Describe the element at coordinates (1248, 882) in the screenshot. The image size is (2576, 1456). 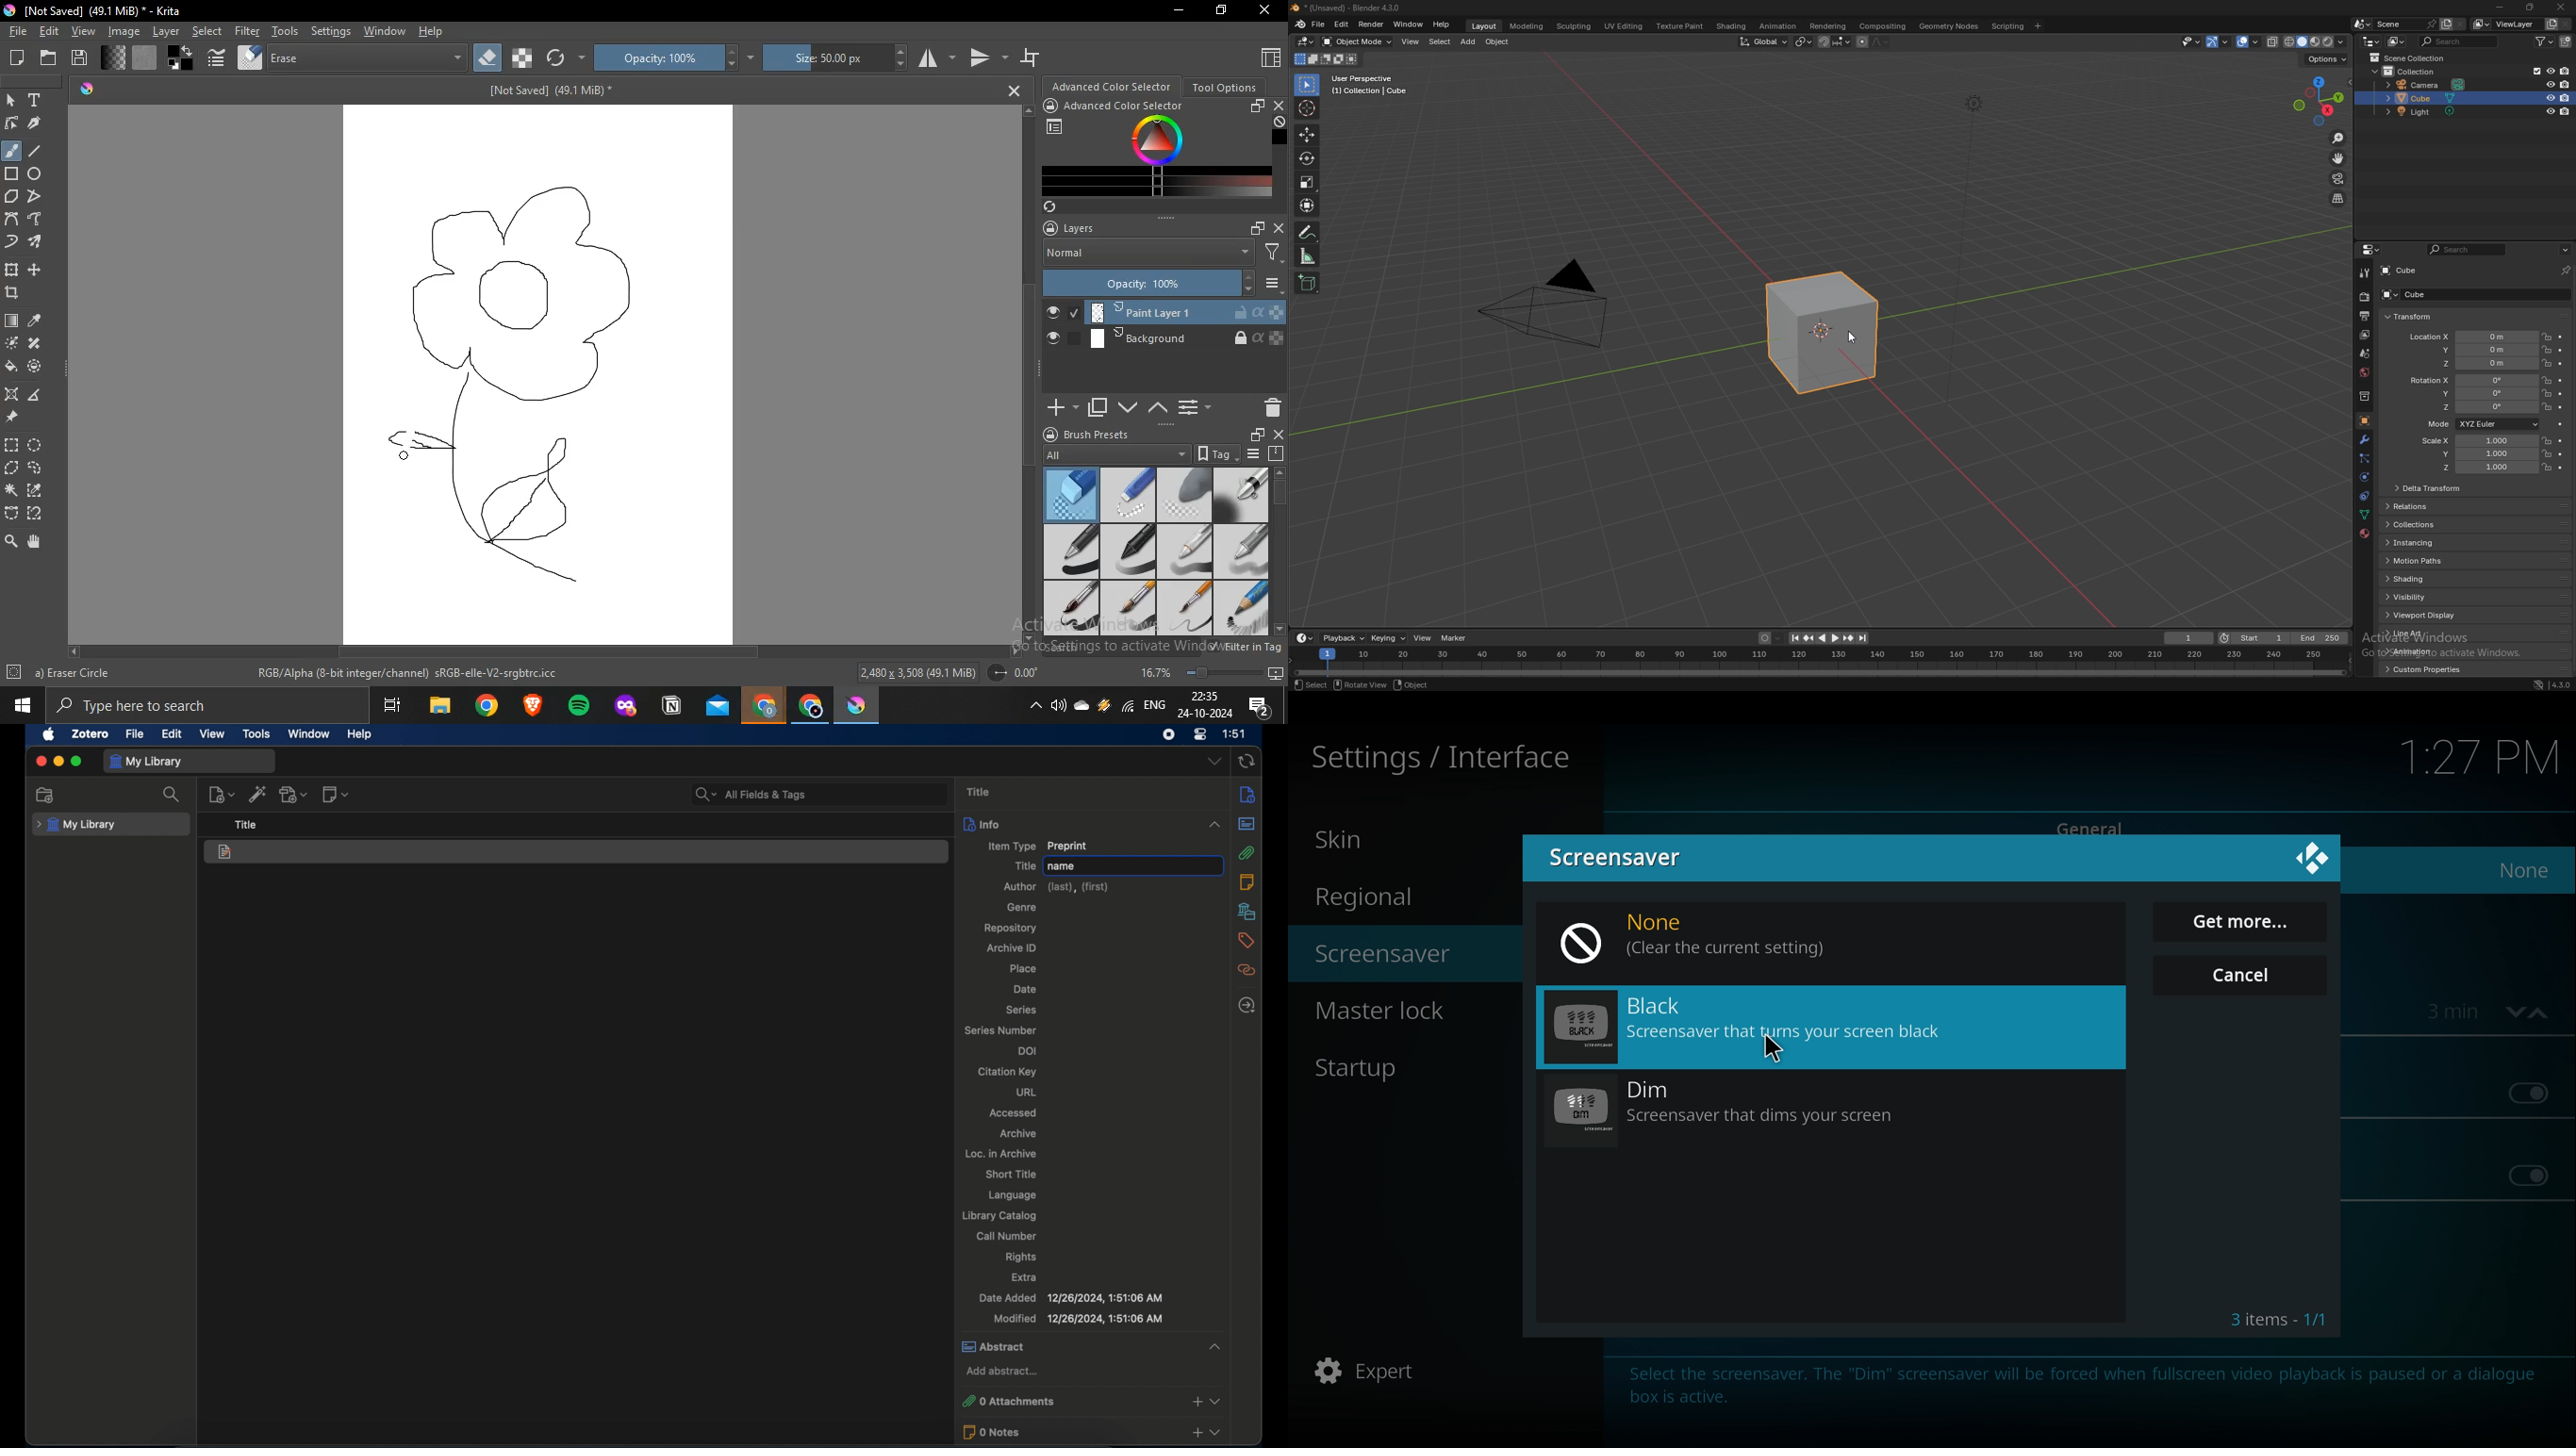
I see `notes` at that location.